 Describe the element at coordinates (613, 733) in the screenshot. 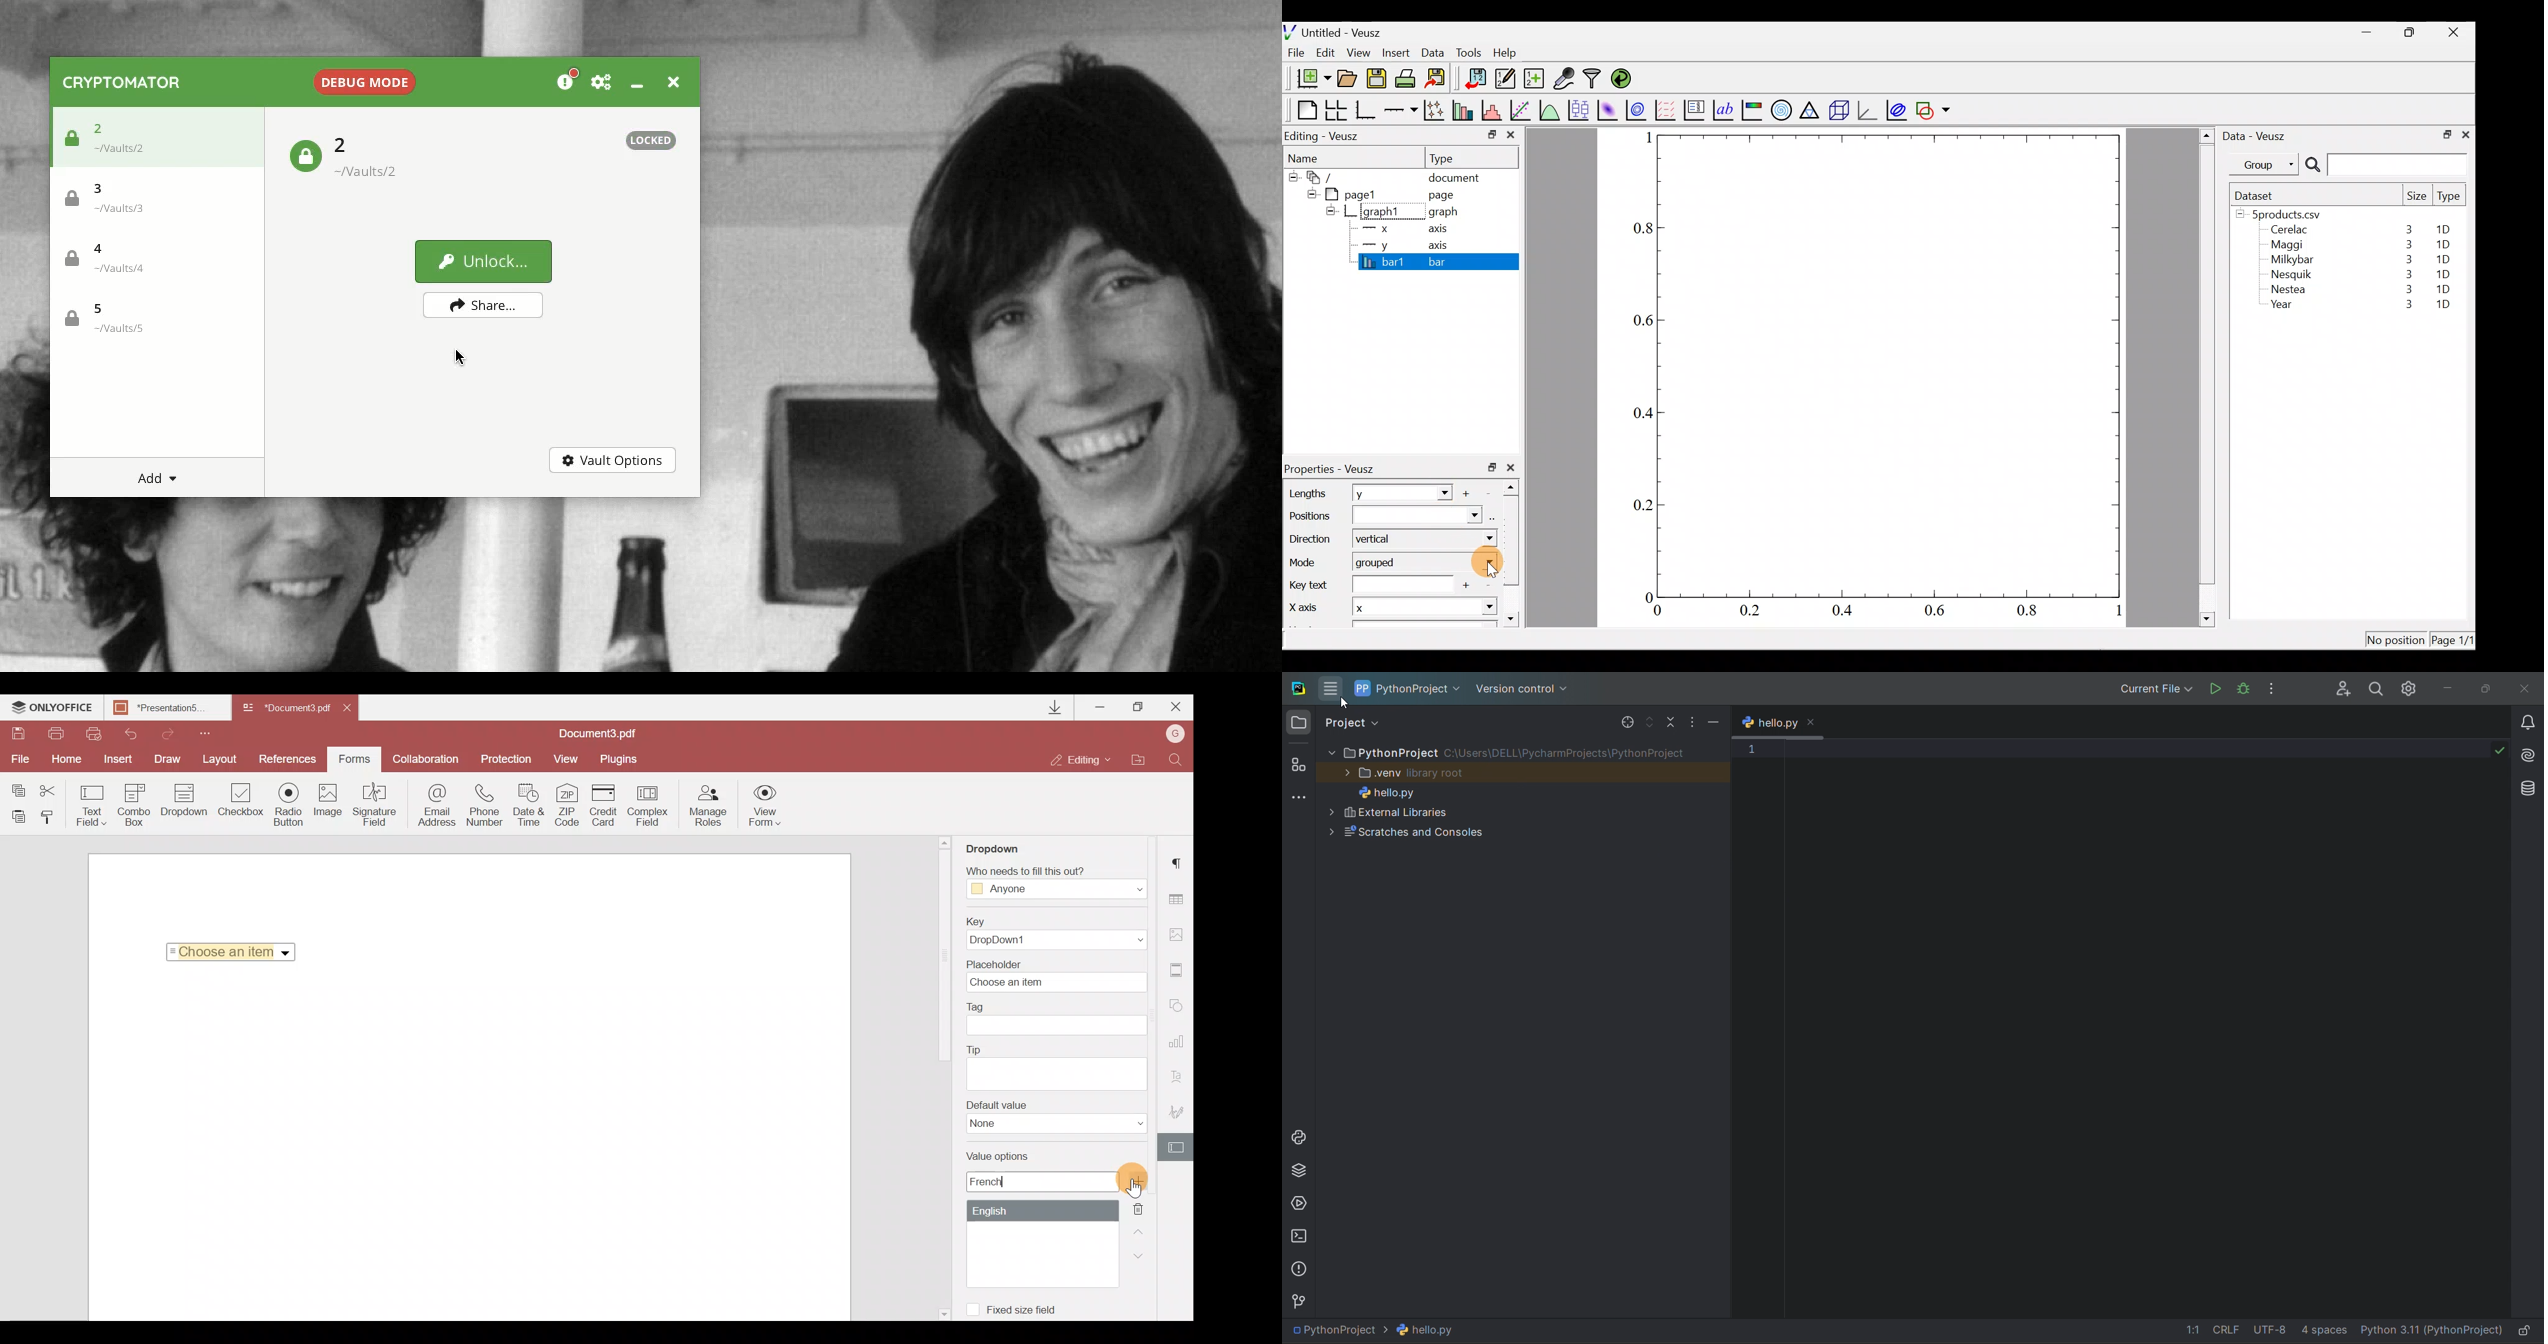

I see `Document3.pdf` at that location.